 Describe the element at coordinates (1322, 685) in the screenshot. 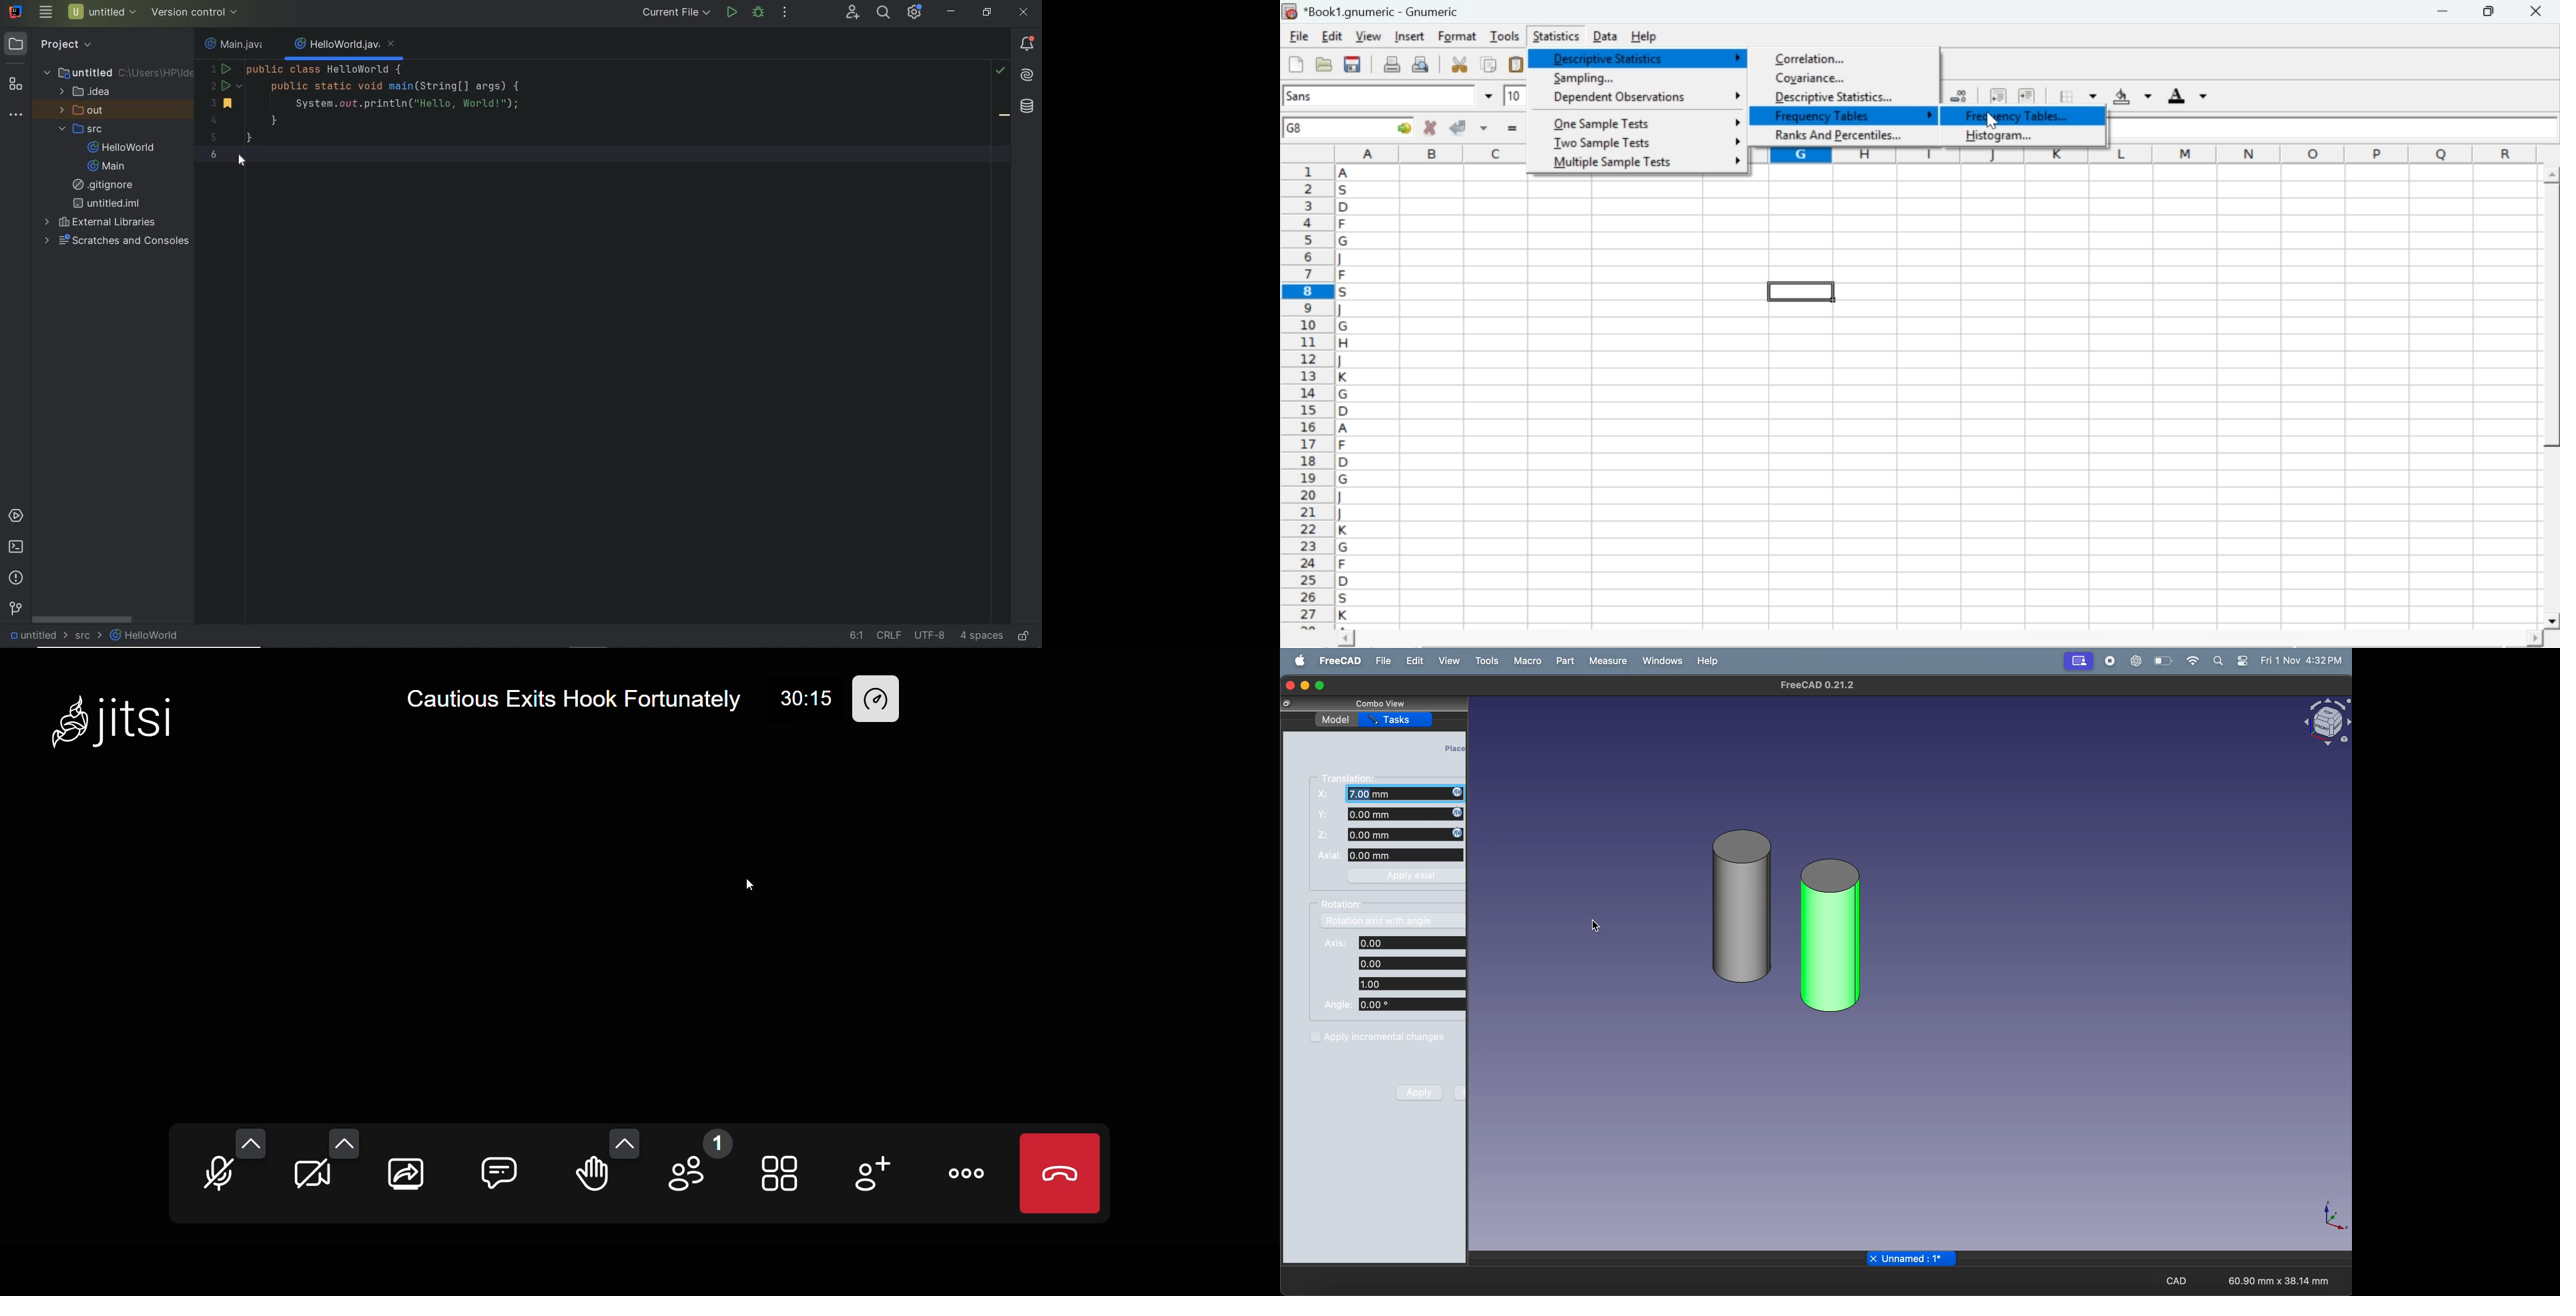

I see `maximize` at that location.